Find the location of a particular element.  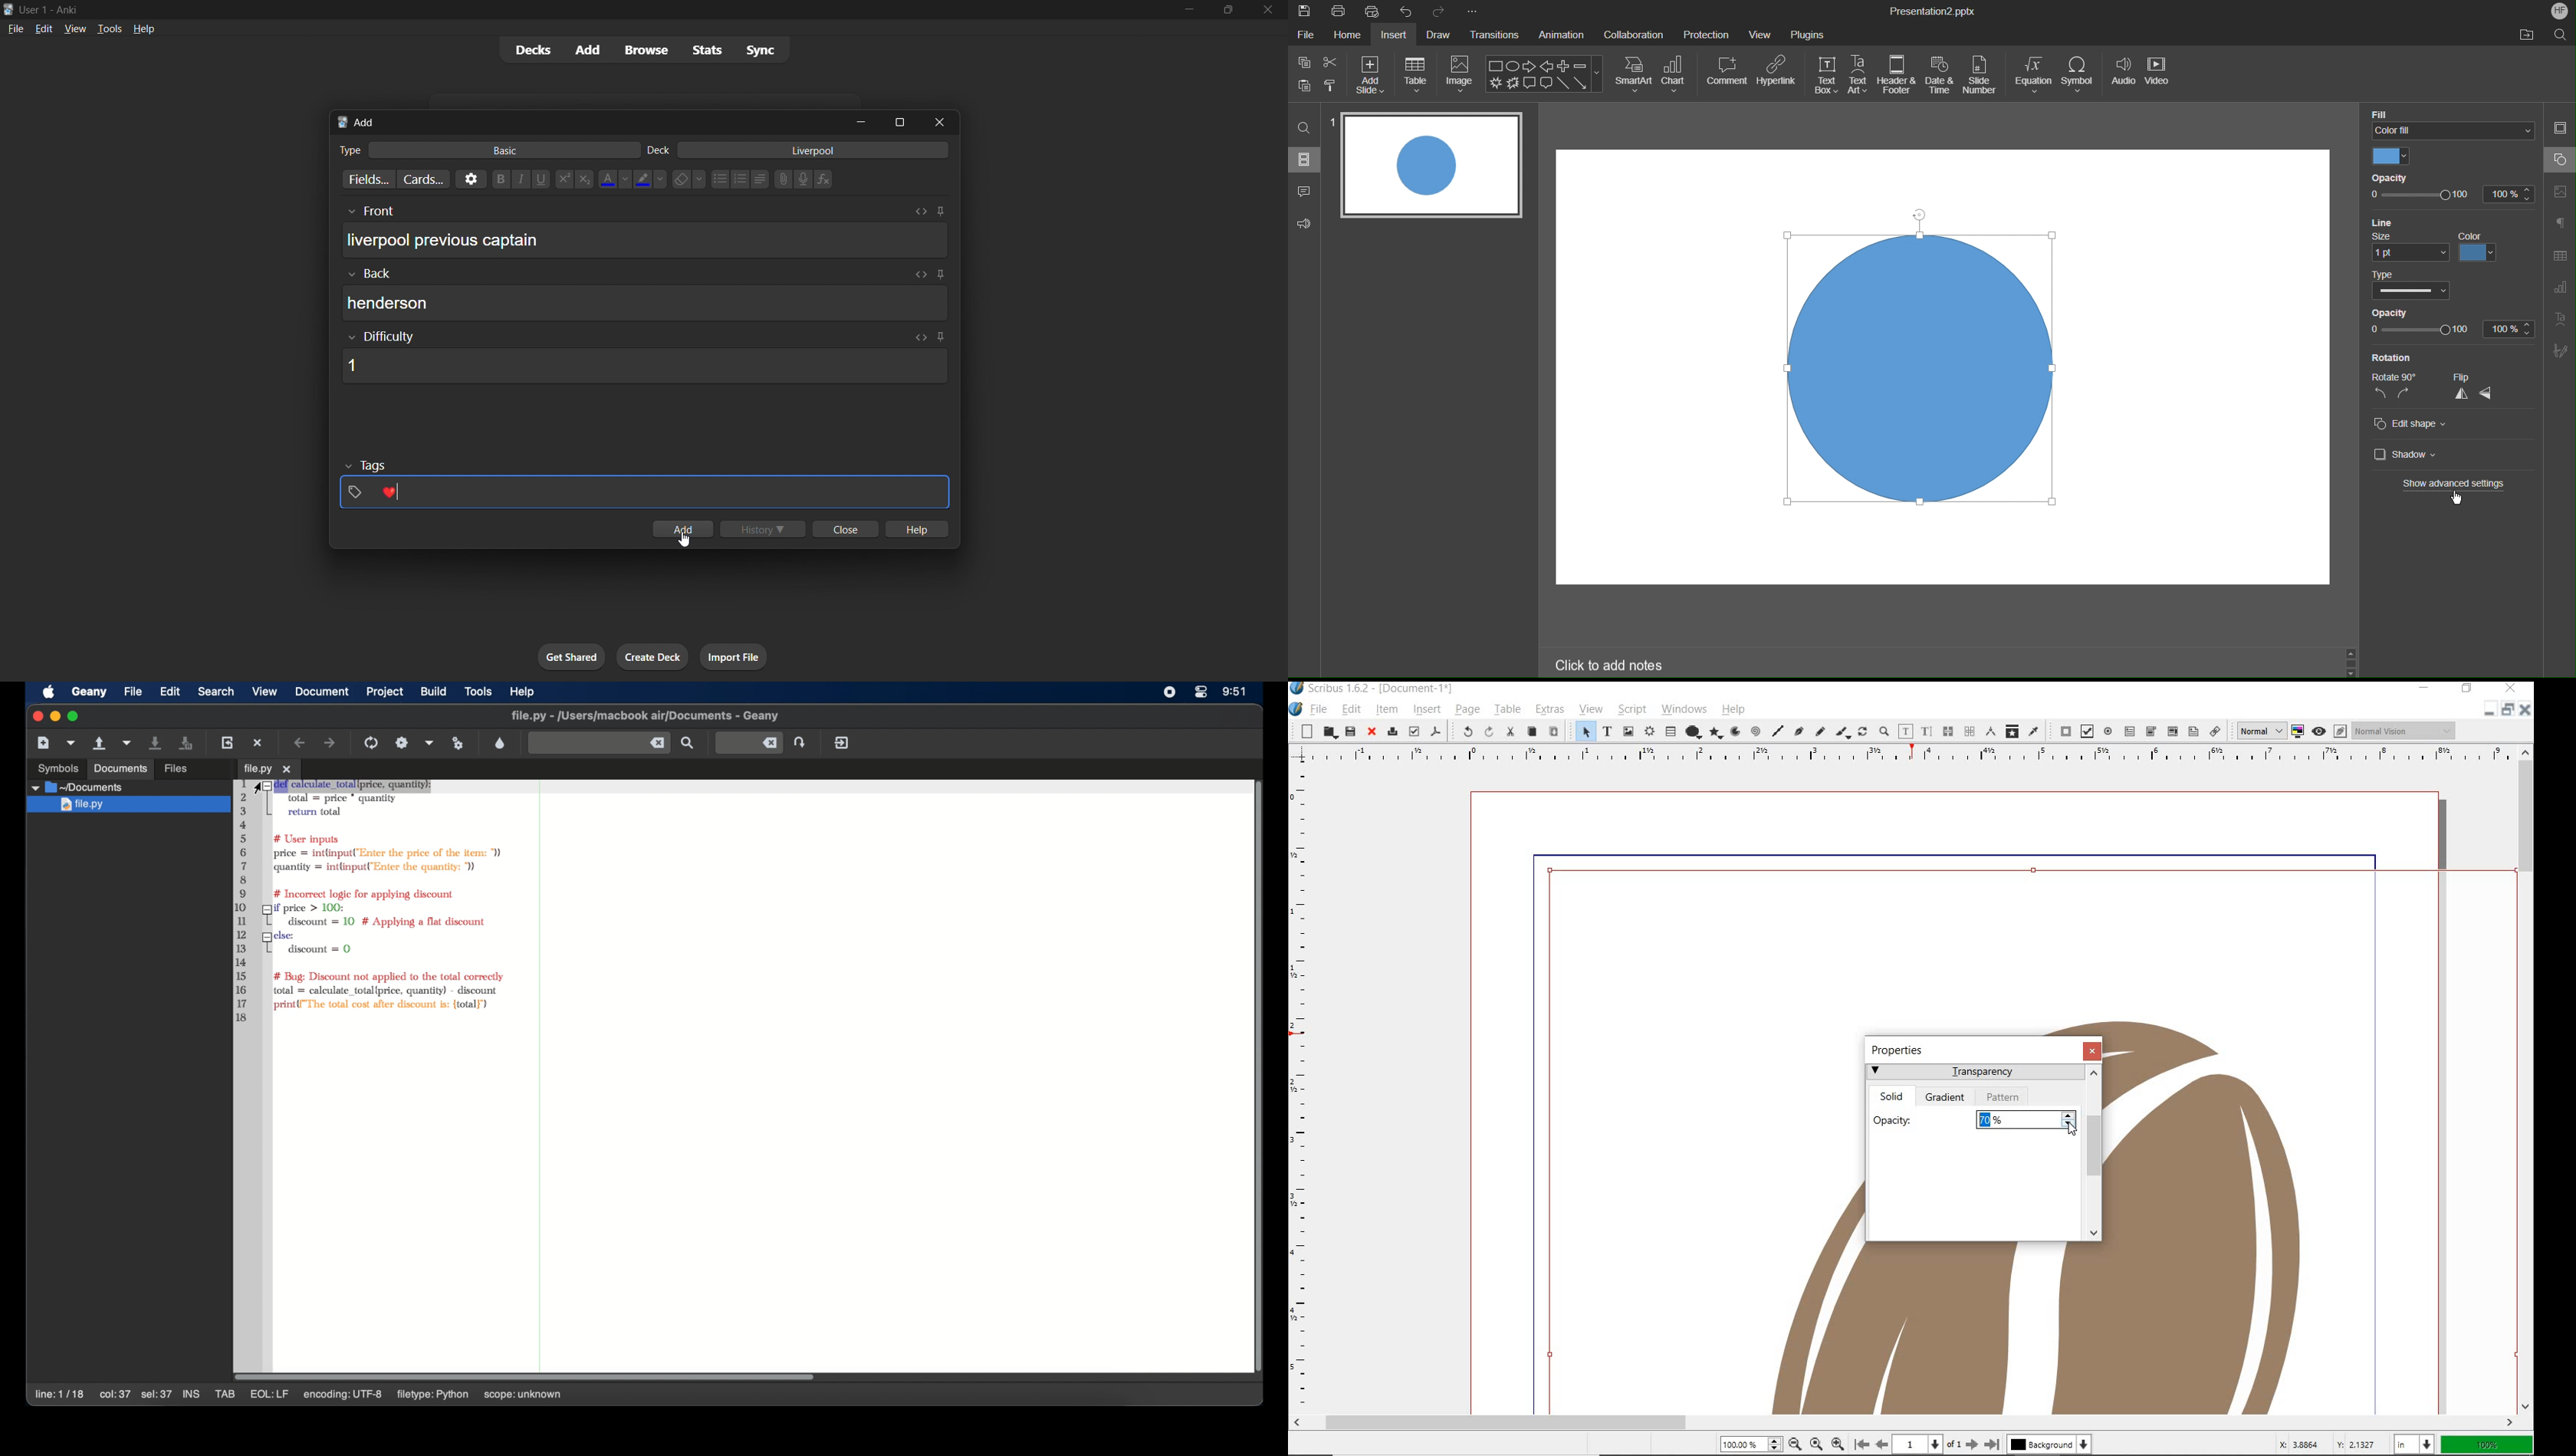

view is located at coordinates (74, 28).